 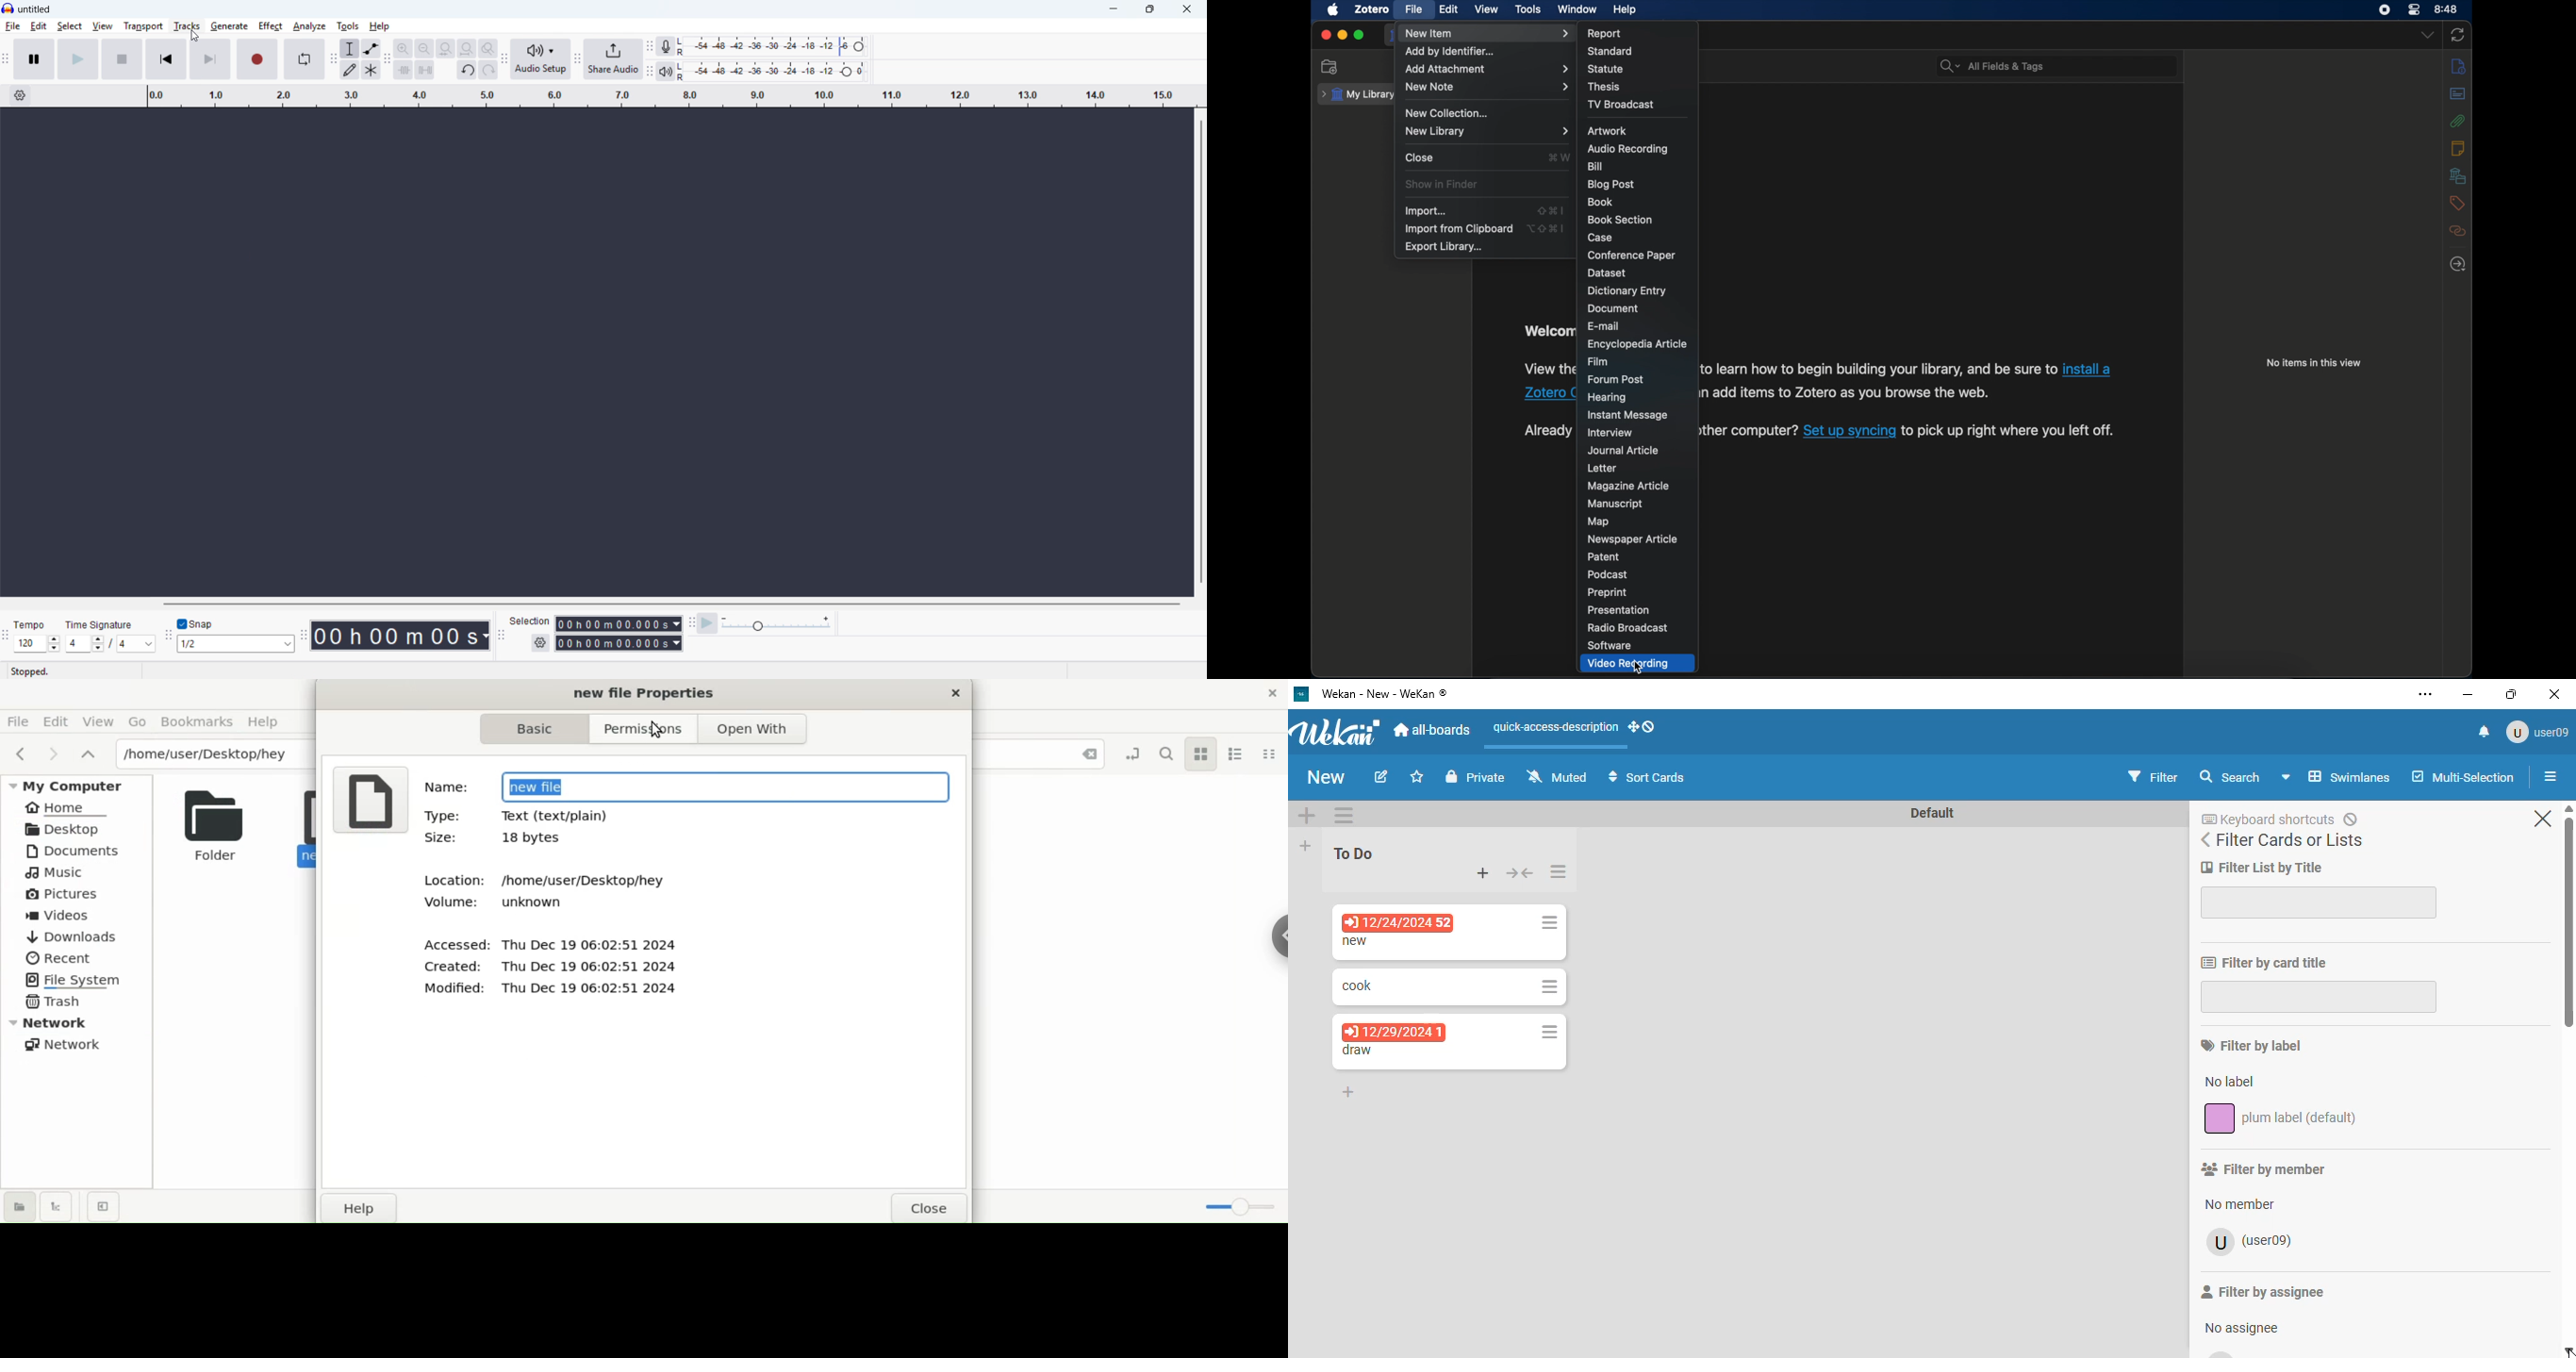 What do you see at coordinates (1639, 668) in the screenshot?
I see `cursor on Video Recording` at bounding box center [1639, 668].